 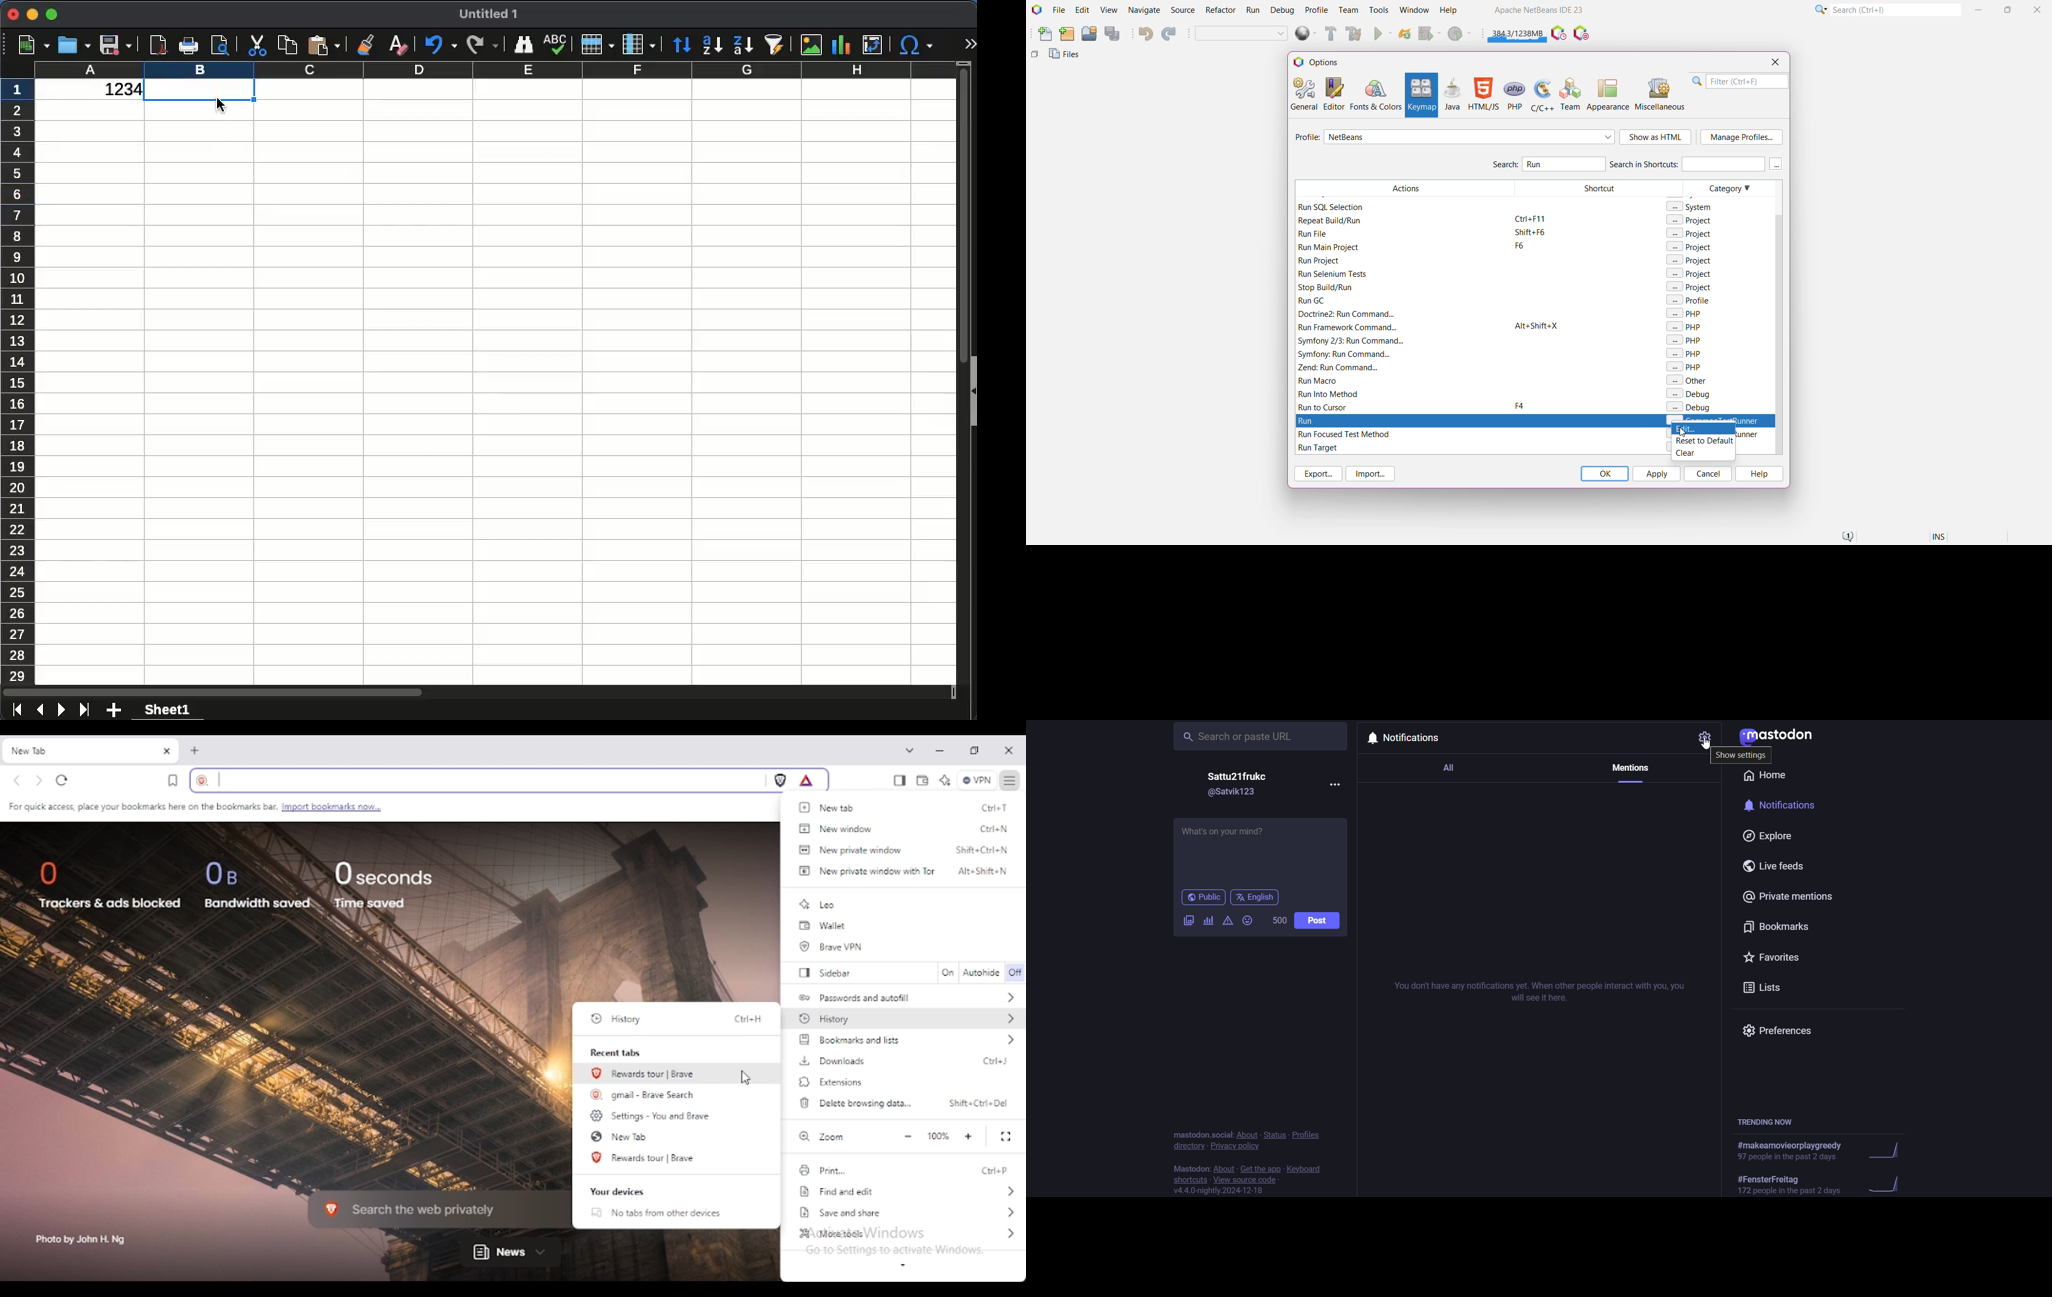 I want to click on directory, so click(x=1187, y=1148).